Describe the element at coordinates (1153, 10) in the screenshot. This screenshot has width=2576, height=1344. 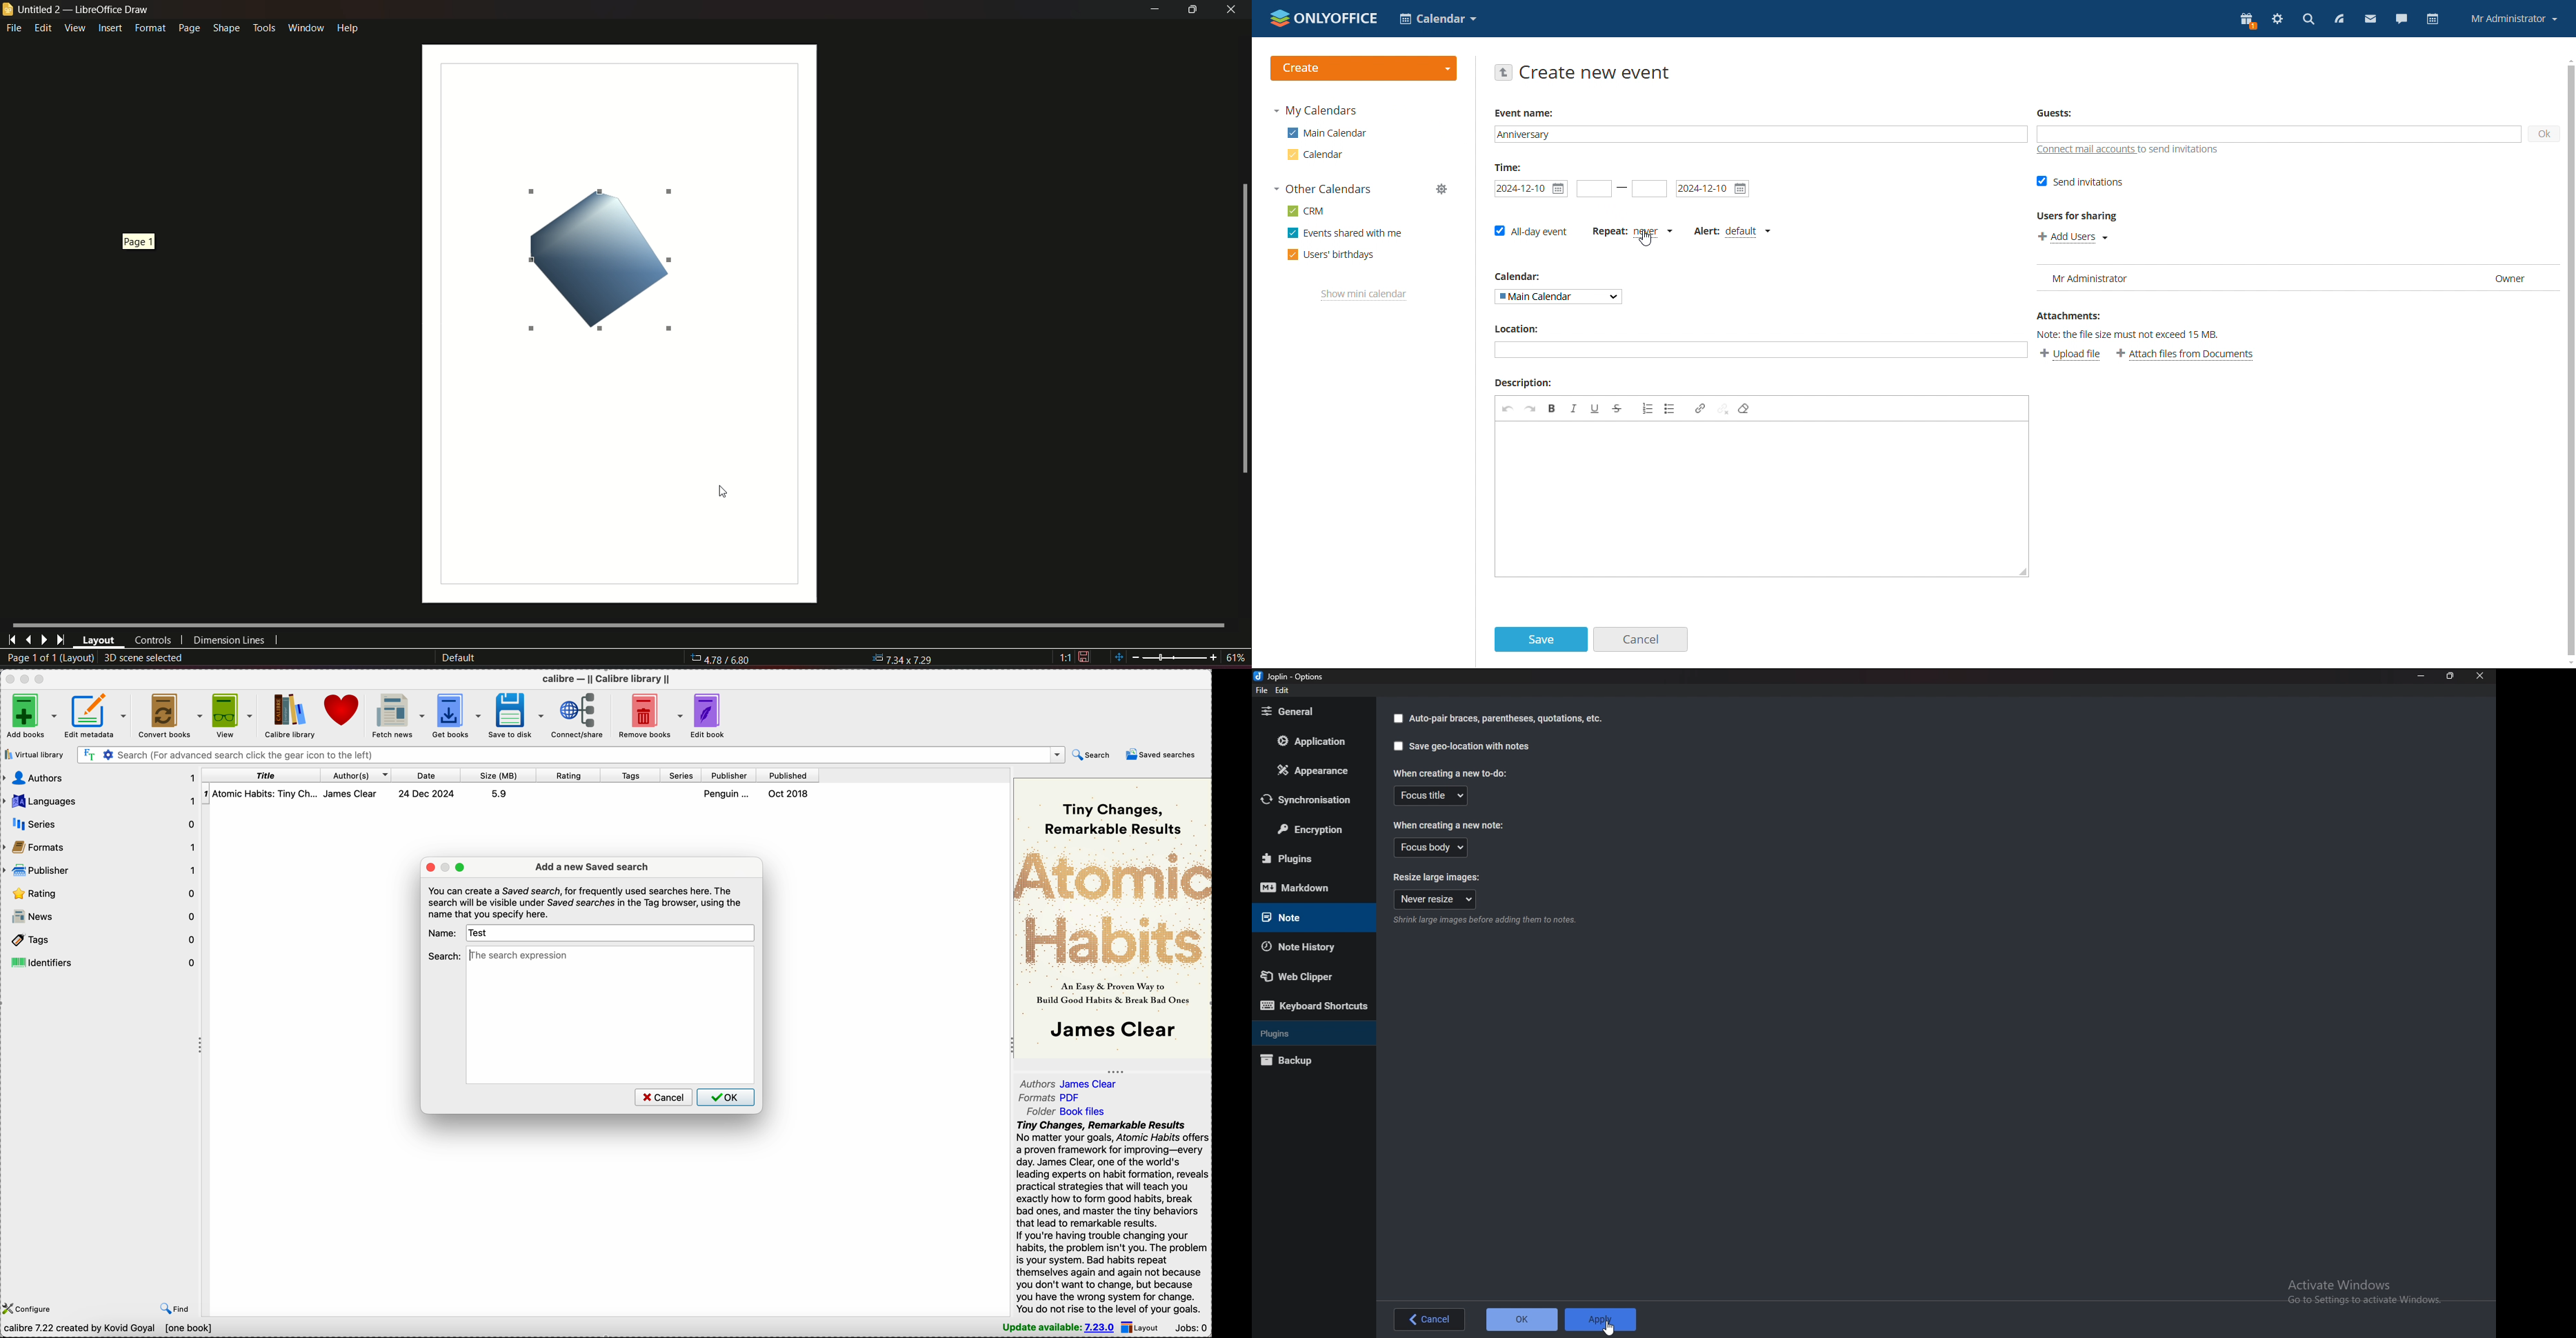
I see `minimize` at that location.